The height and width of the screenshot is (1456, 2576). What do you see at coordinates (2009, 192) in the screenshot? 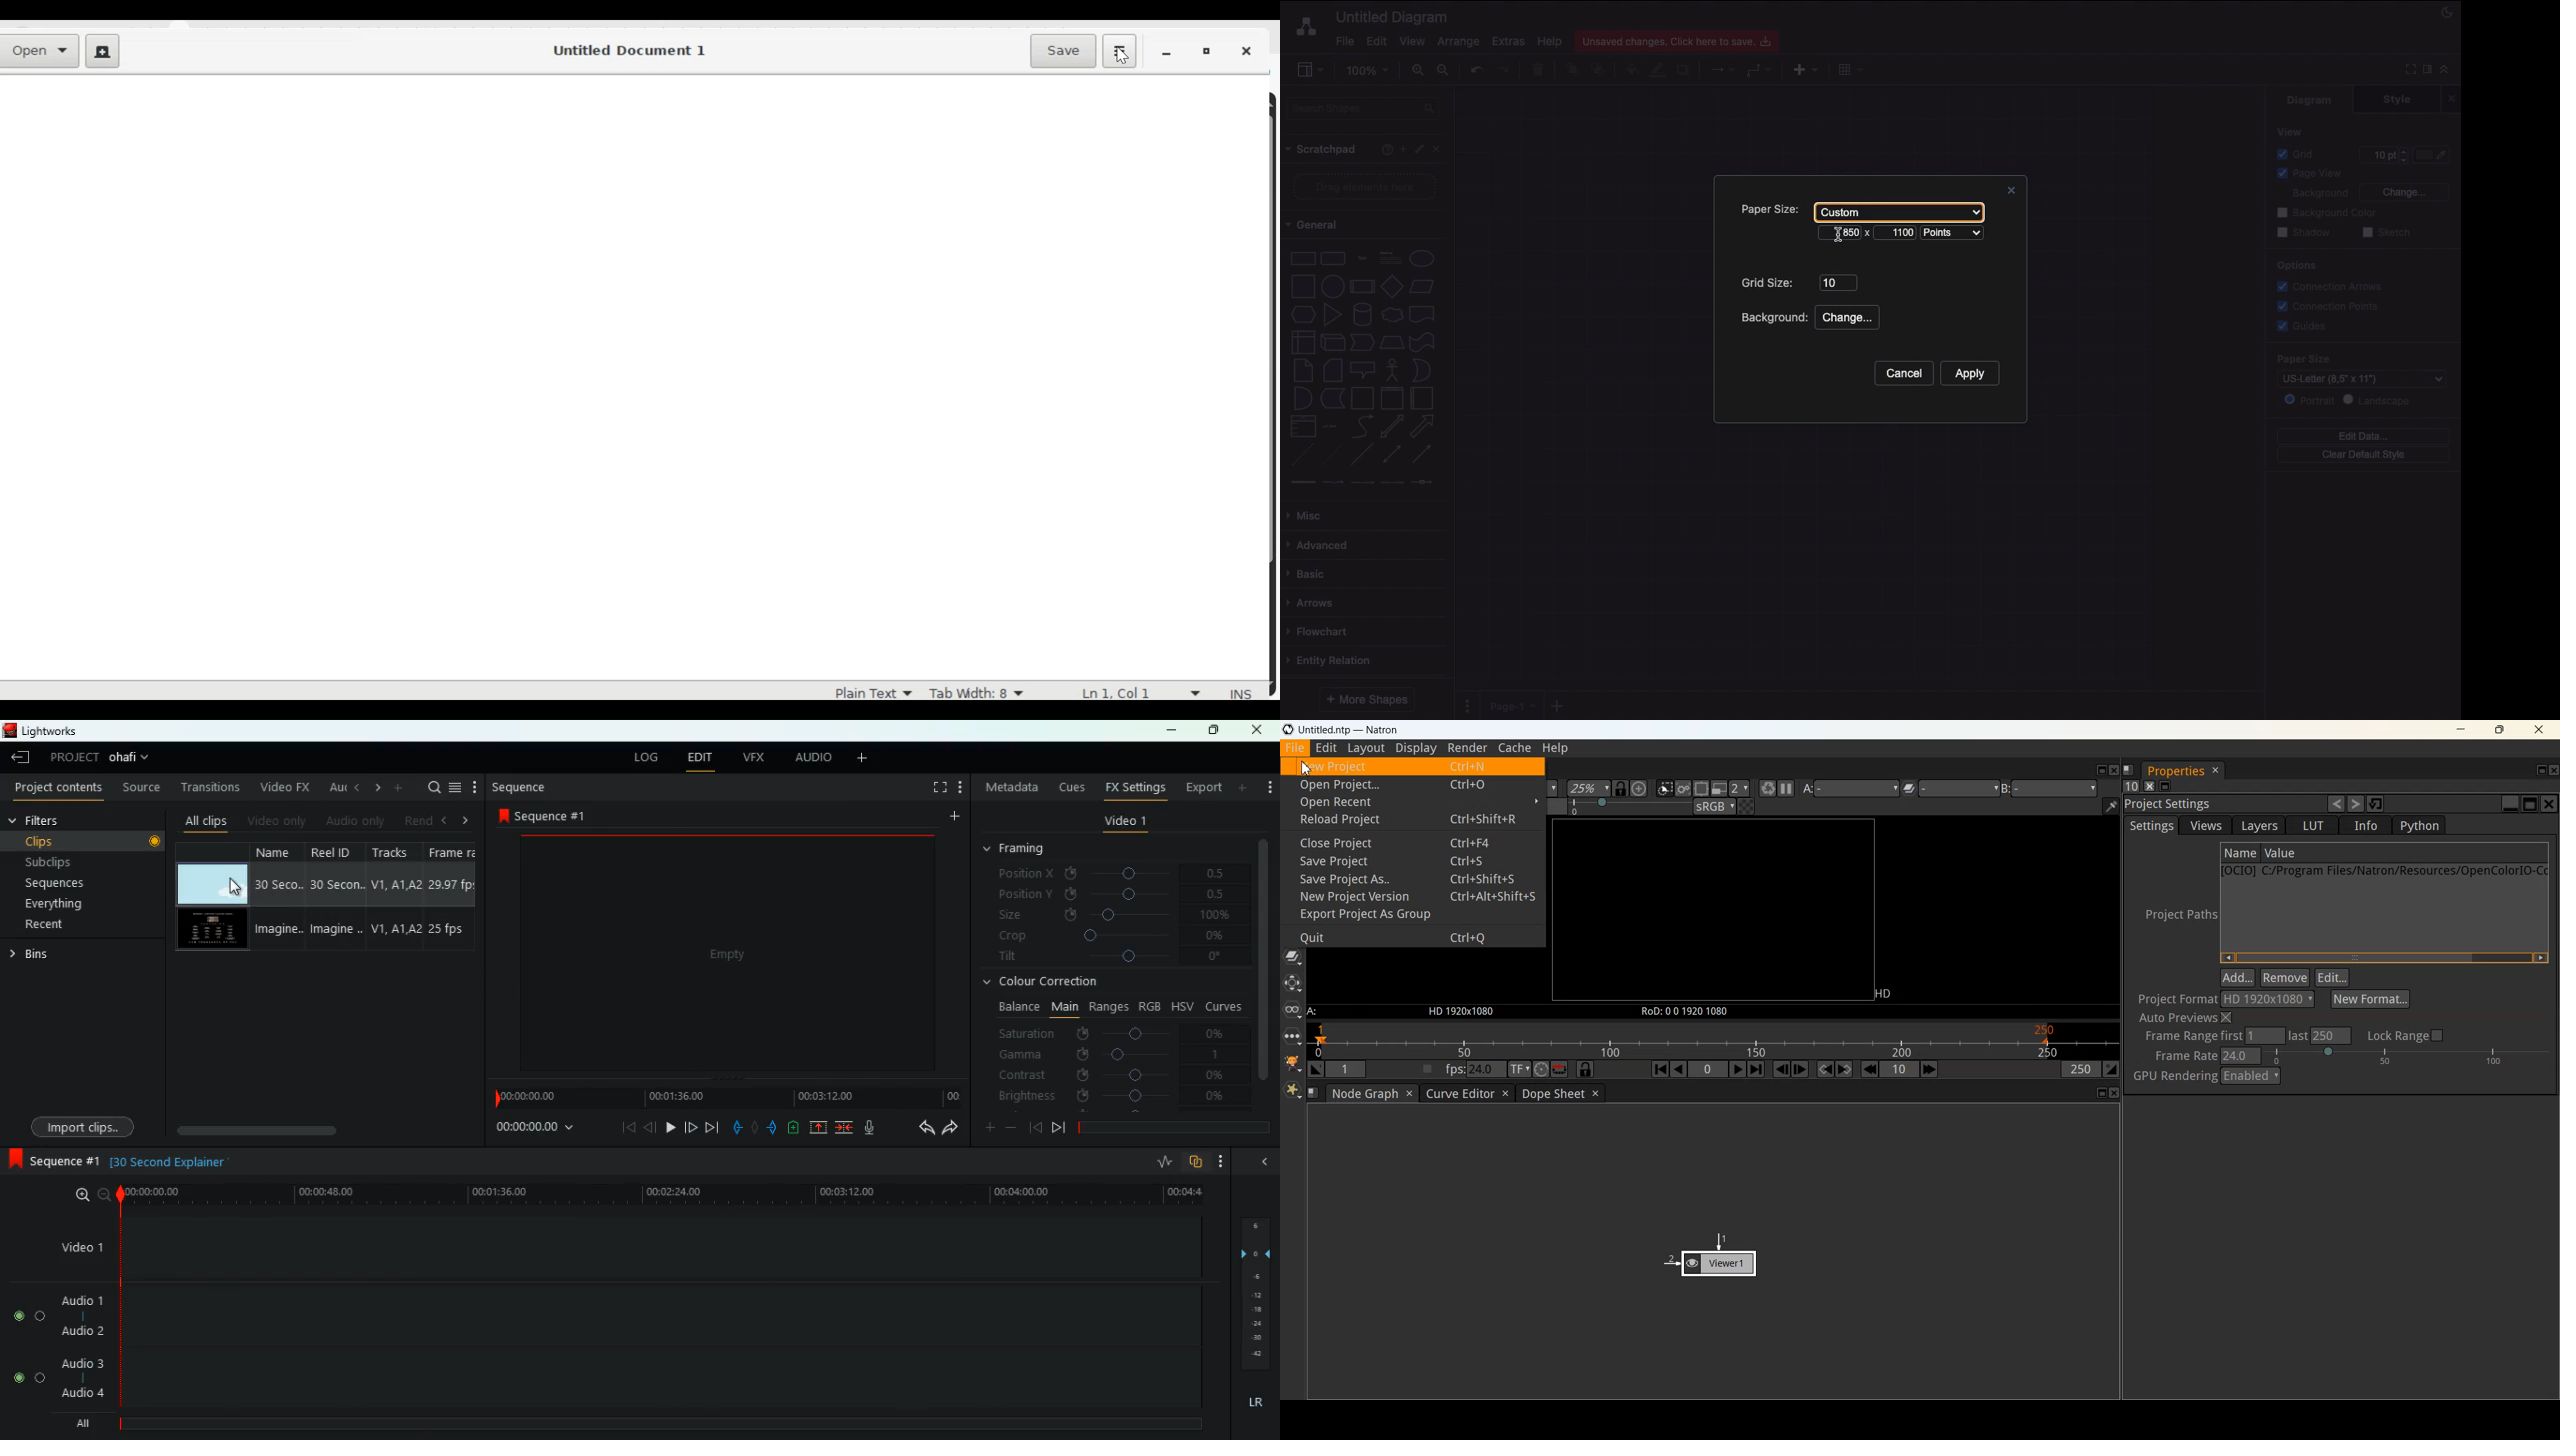
I see `Close` at bounding box center [2009, 192].